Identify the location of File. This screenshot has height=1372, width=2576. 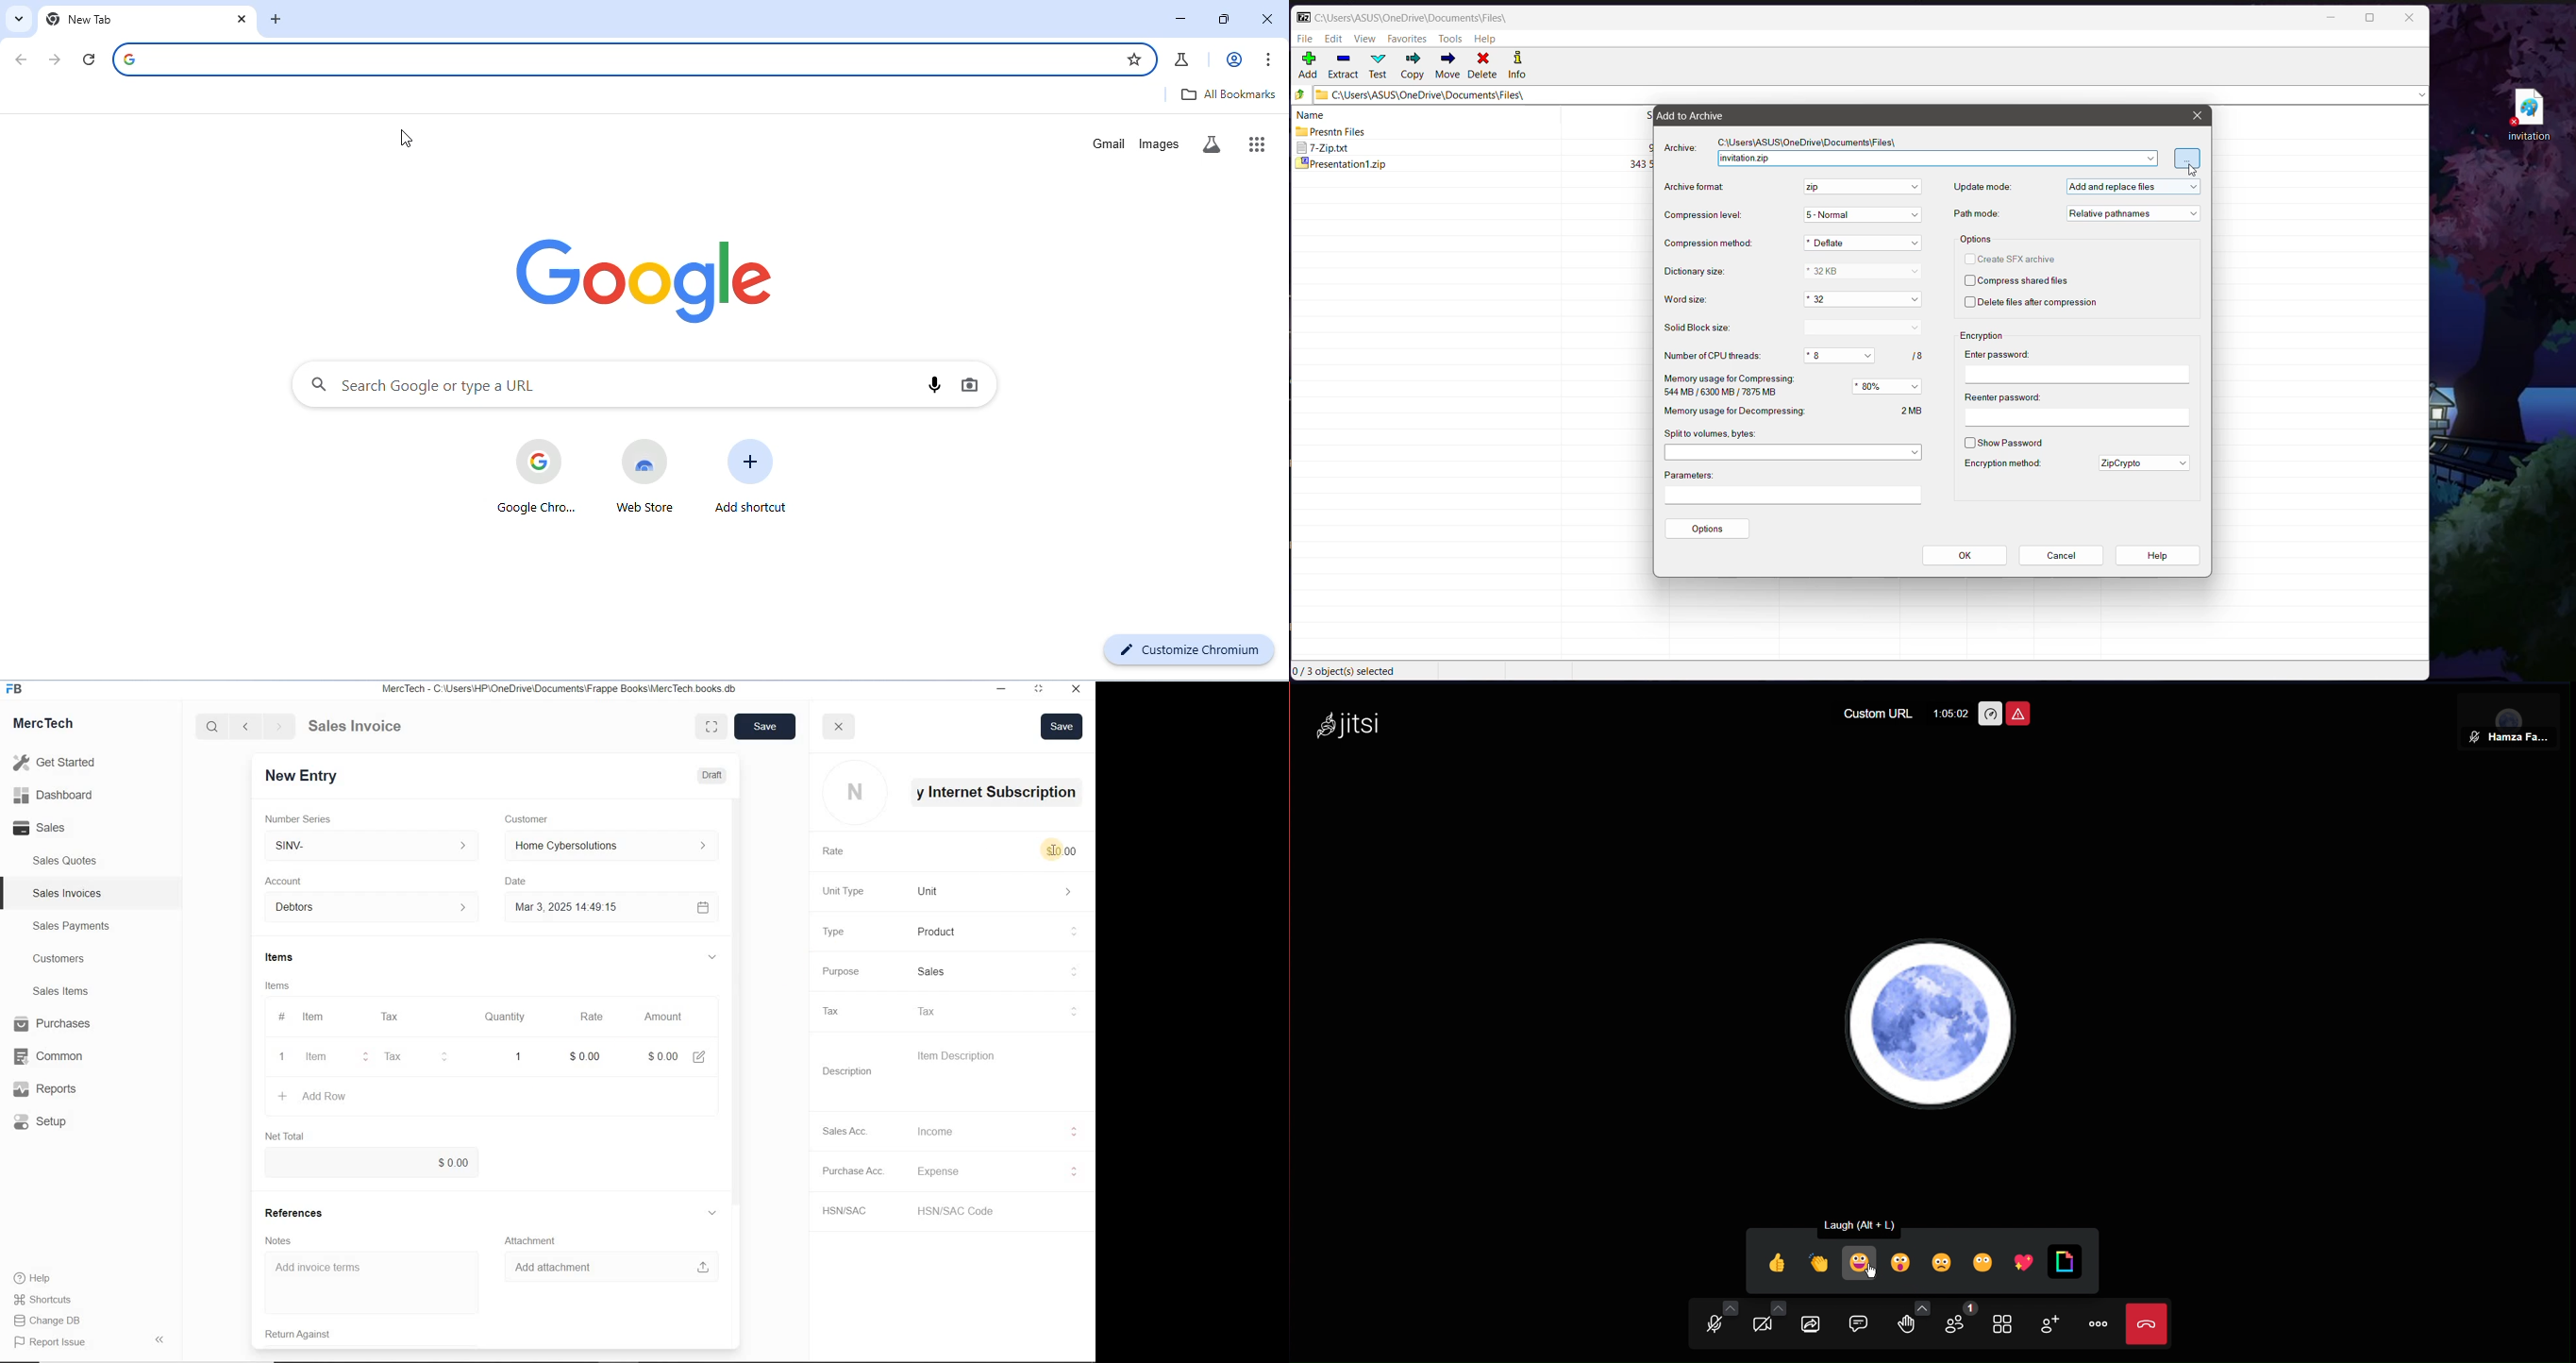
(1306, 38).